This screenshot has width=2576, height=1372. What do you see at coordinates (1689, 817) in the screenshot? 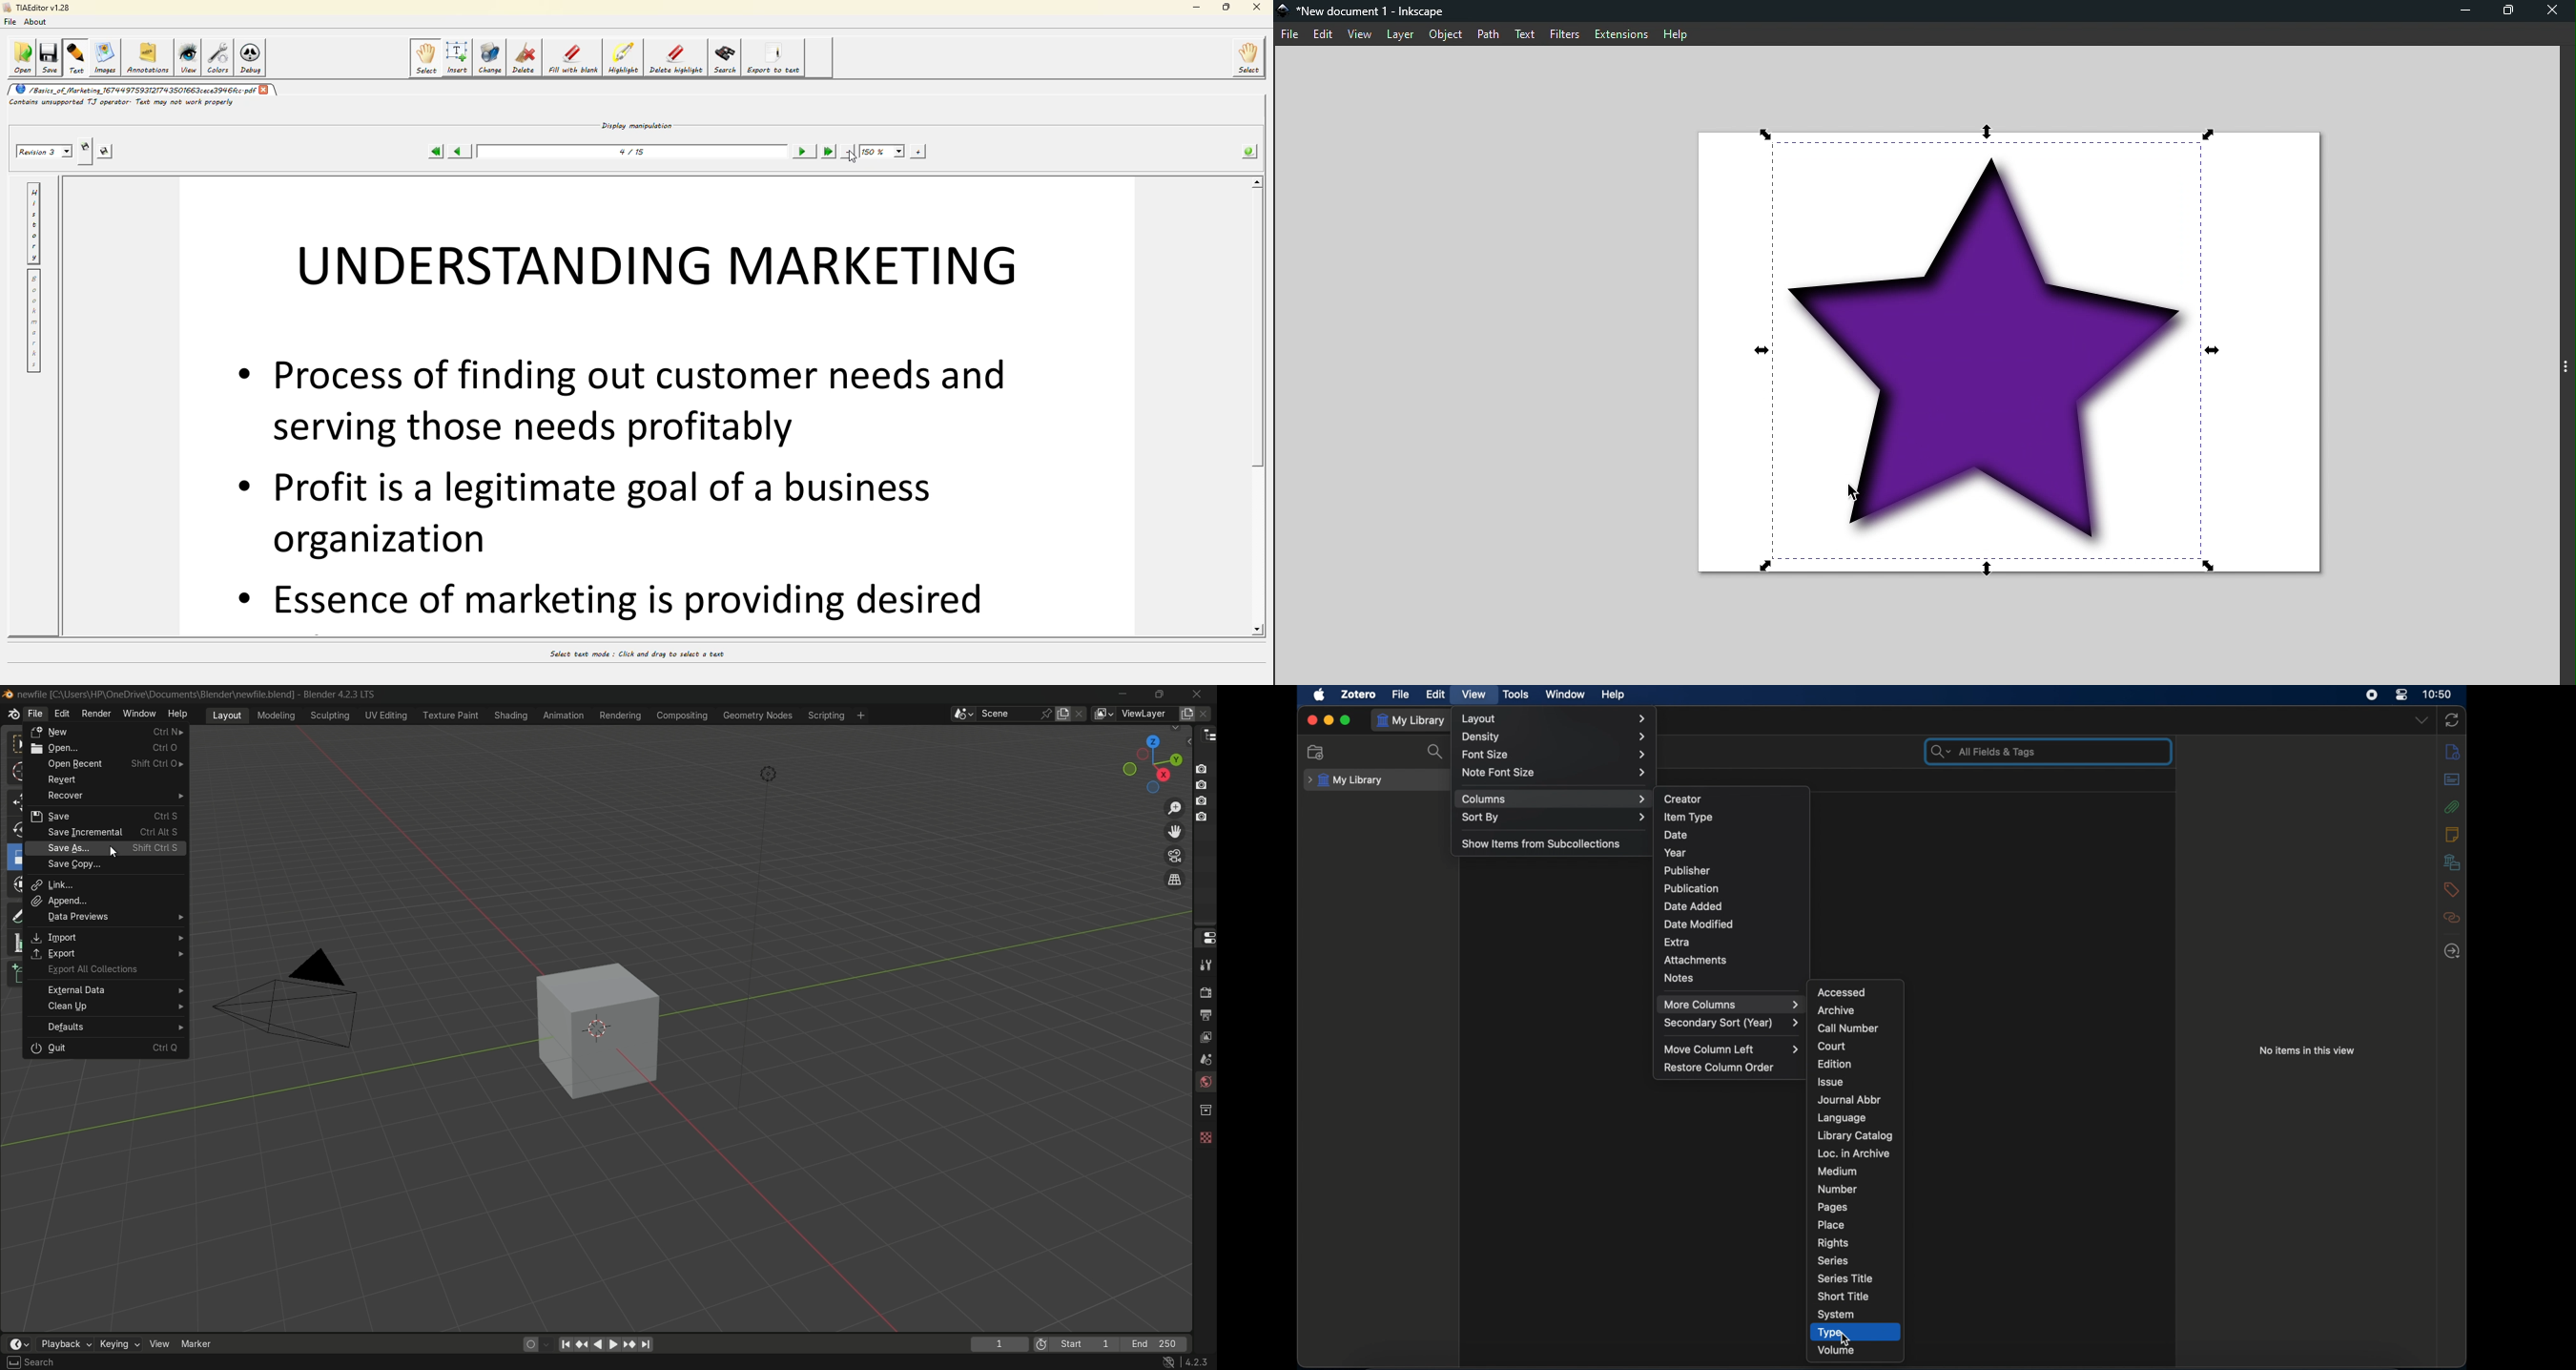
I see `item type` at bounding box center [1689, 817].